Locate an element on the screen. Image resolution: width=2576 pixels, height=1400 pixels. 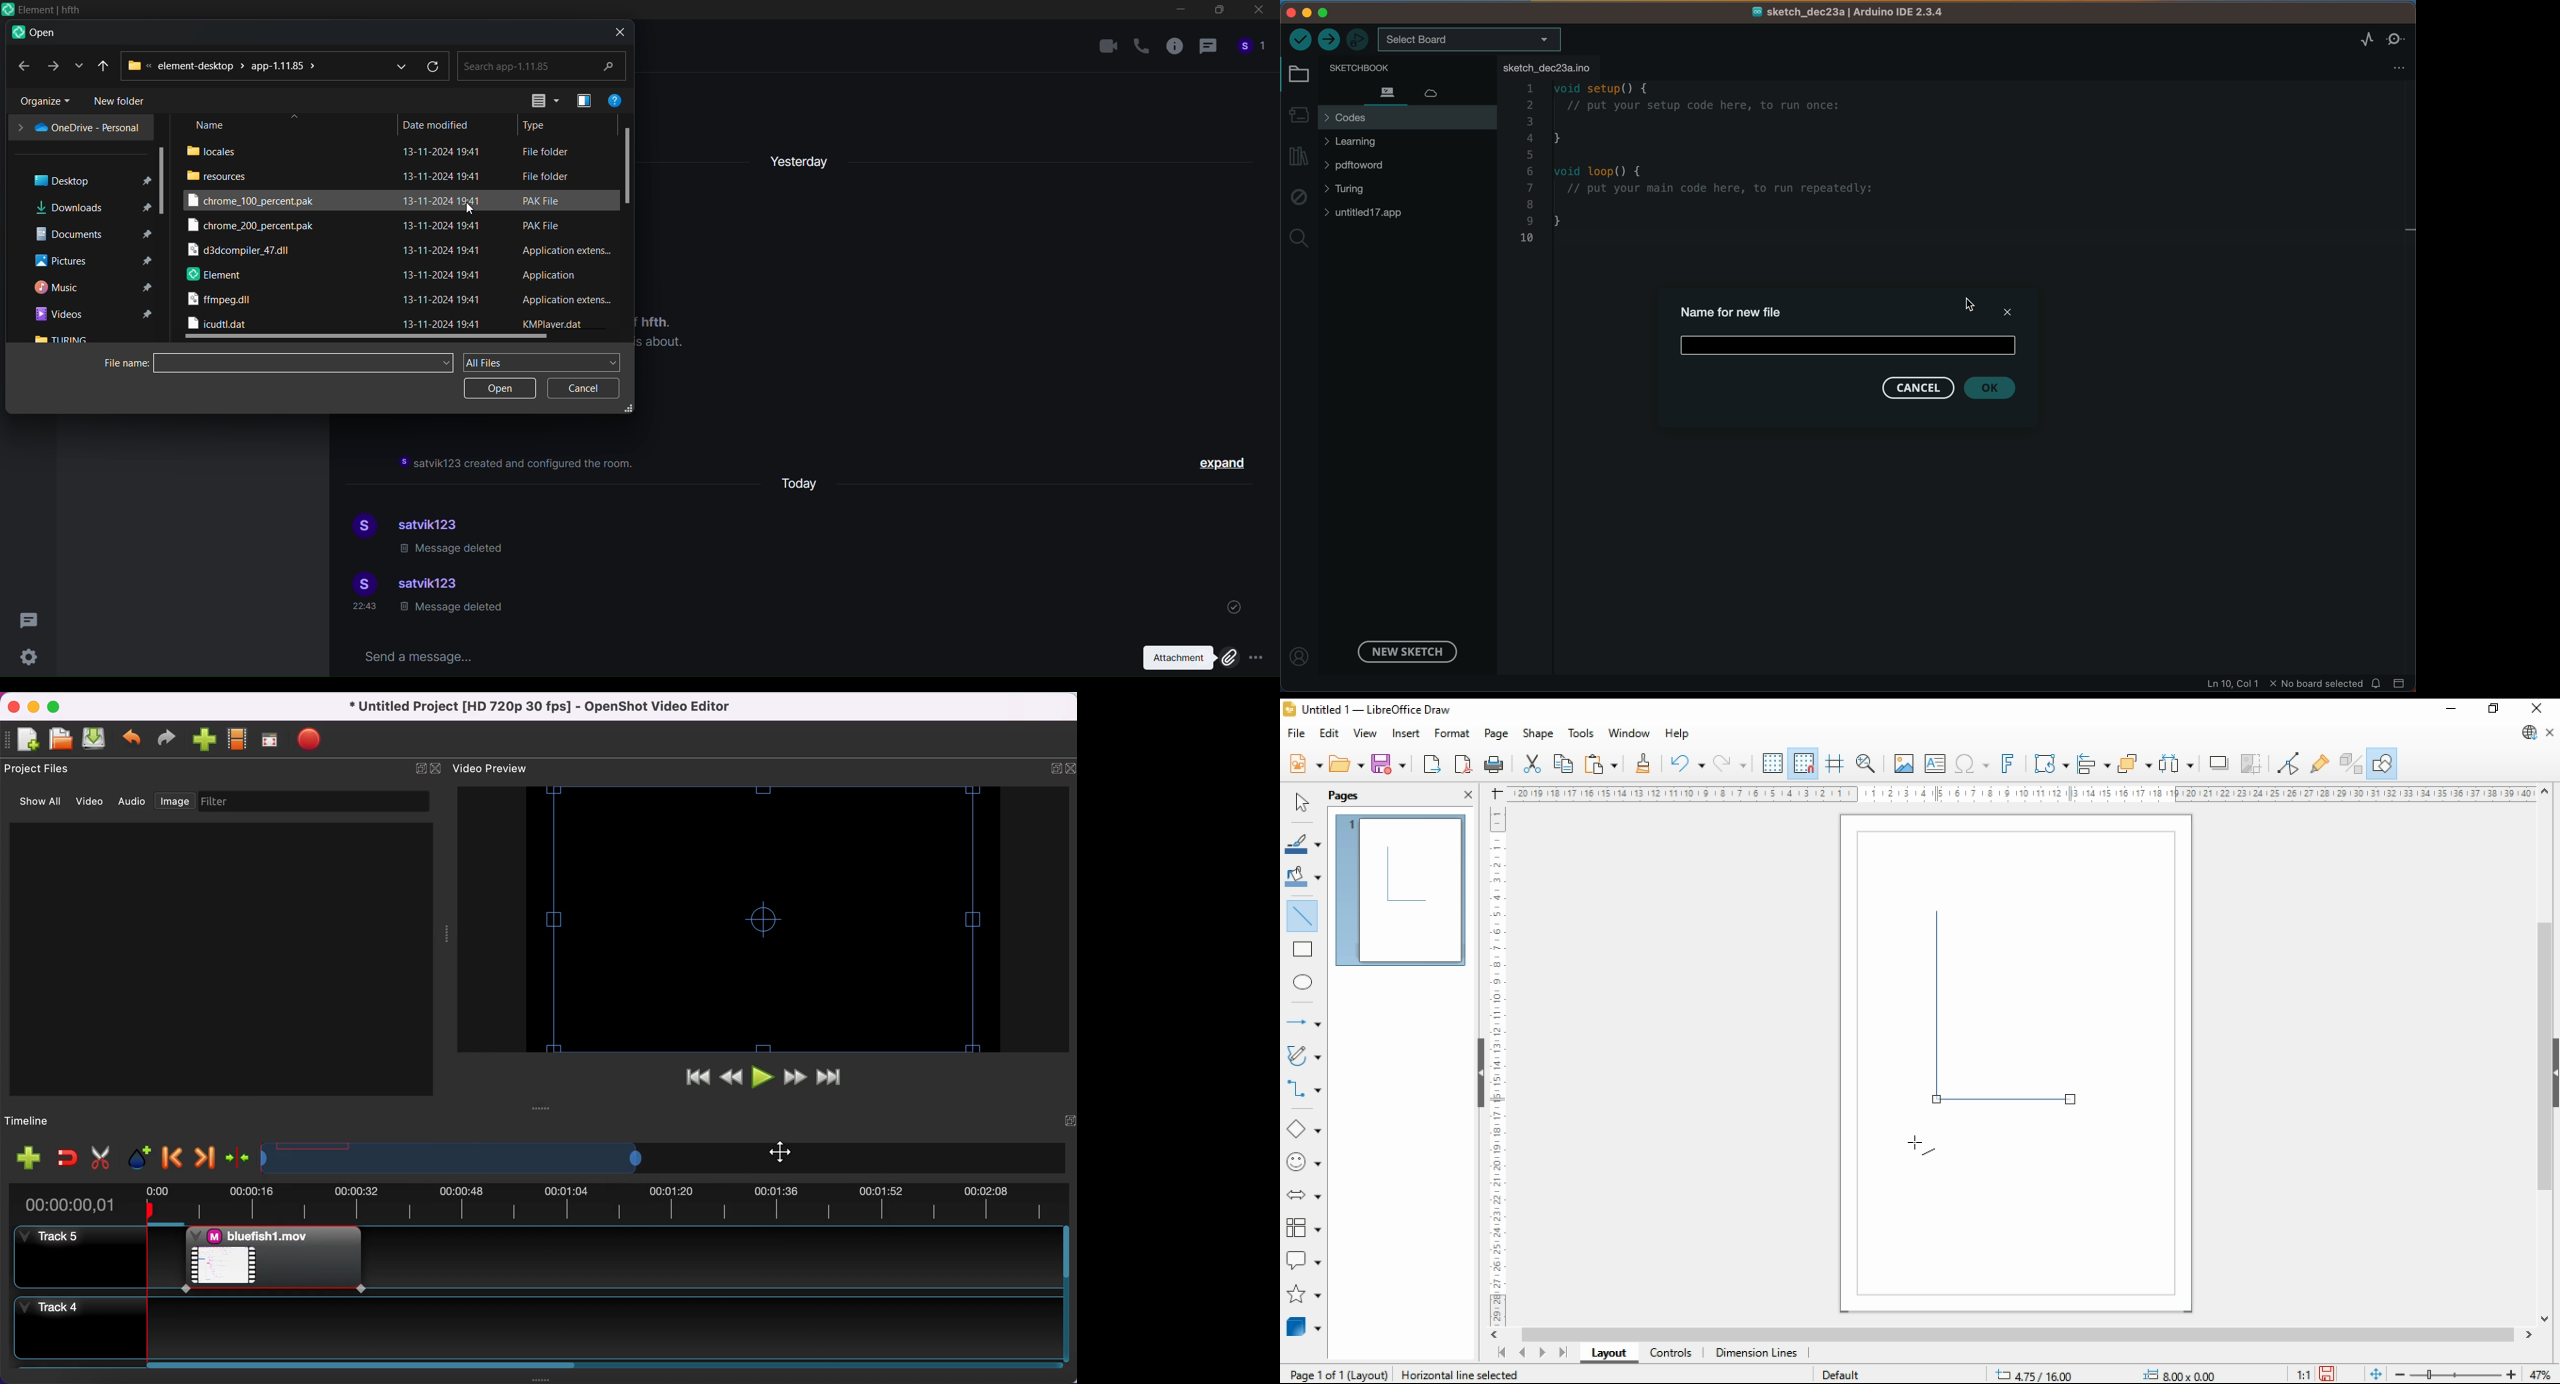
shape is located at coordinates (1539, 735).